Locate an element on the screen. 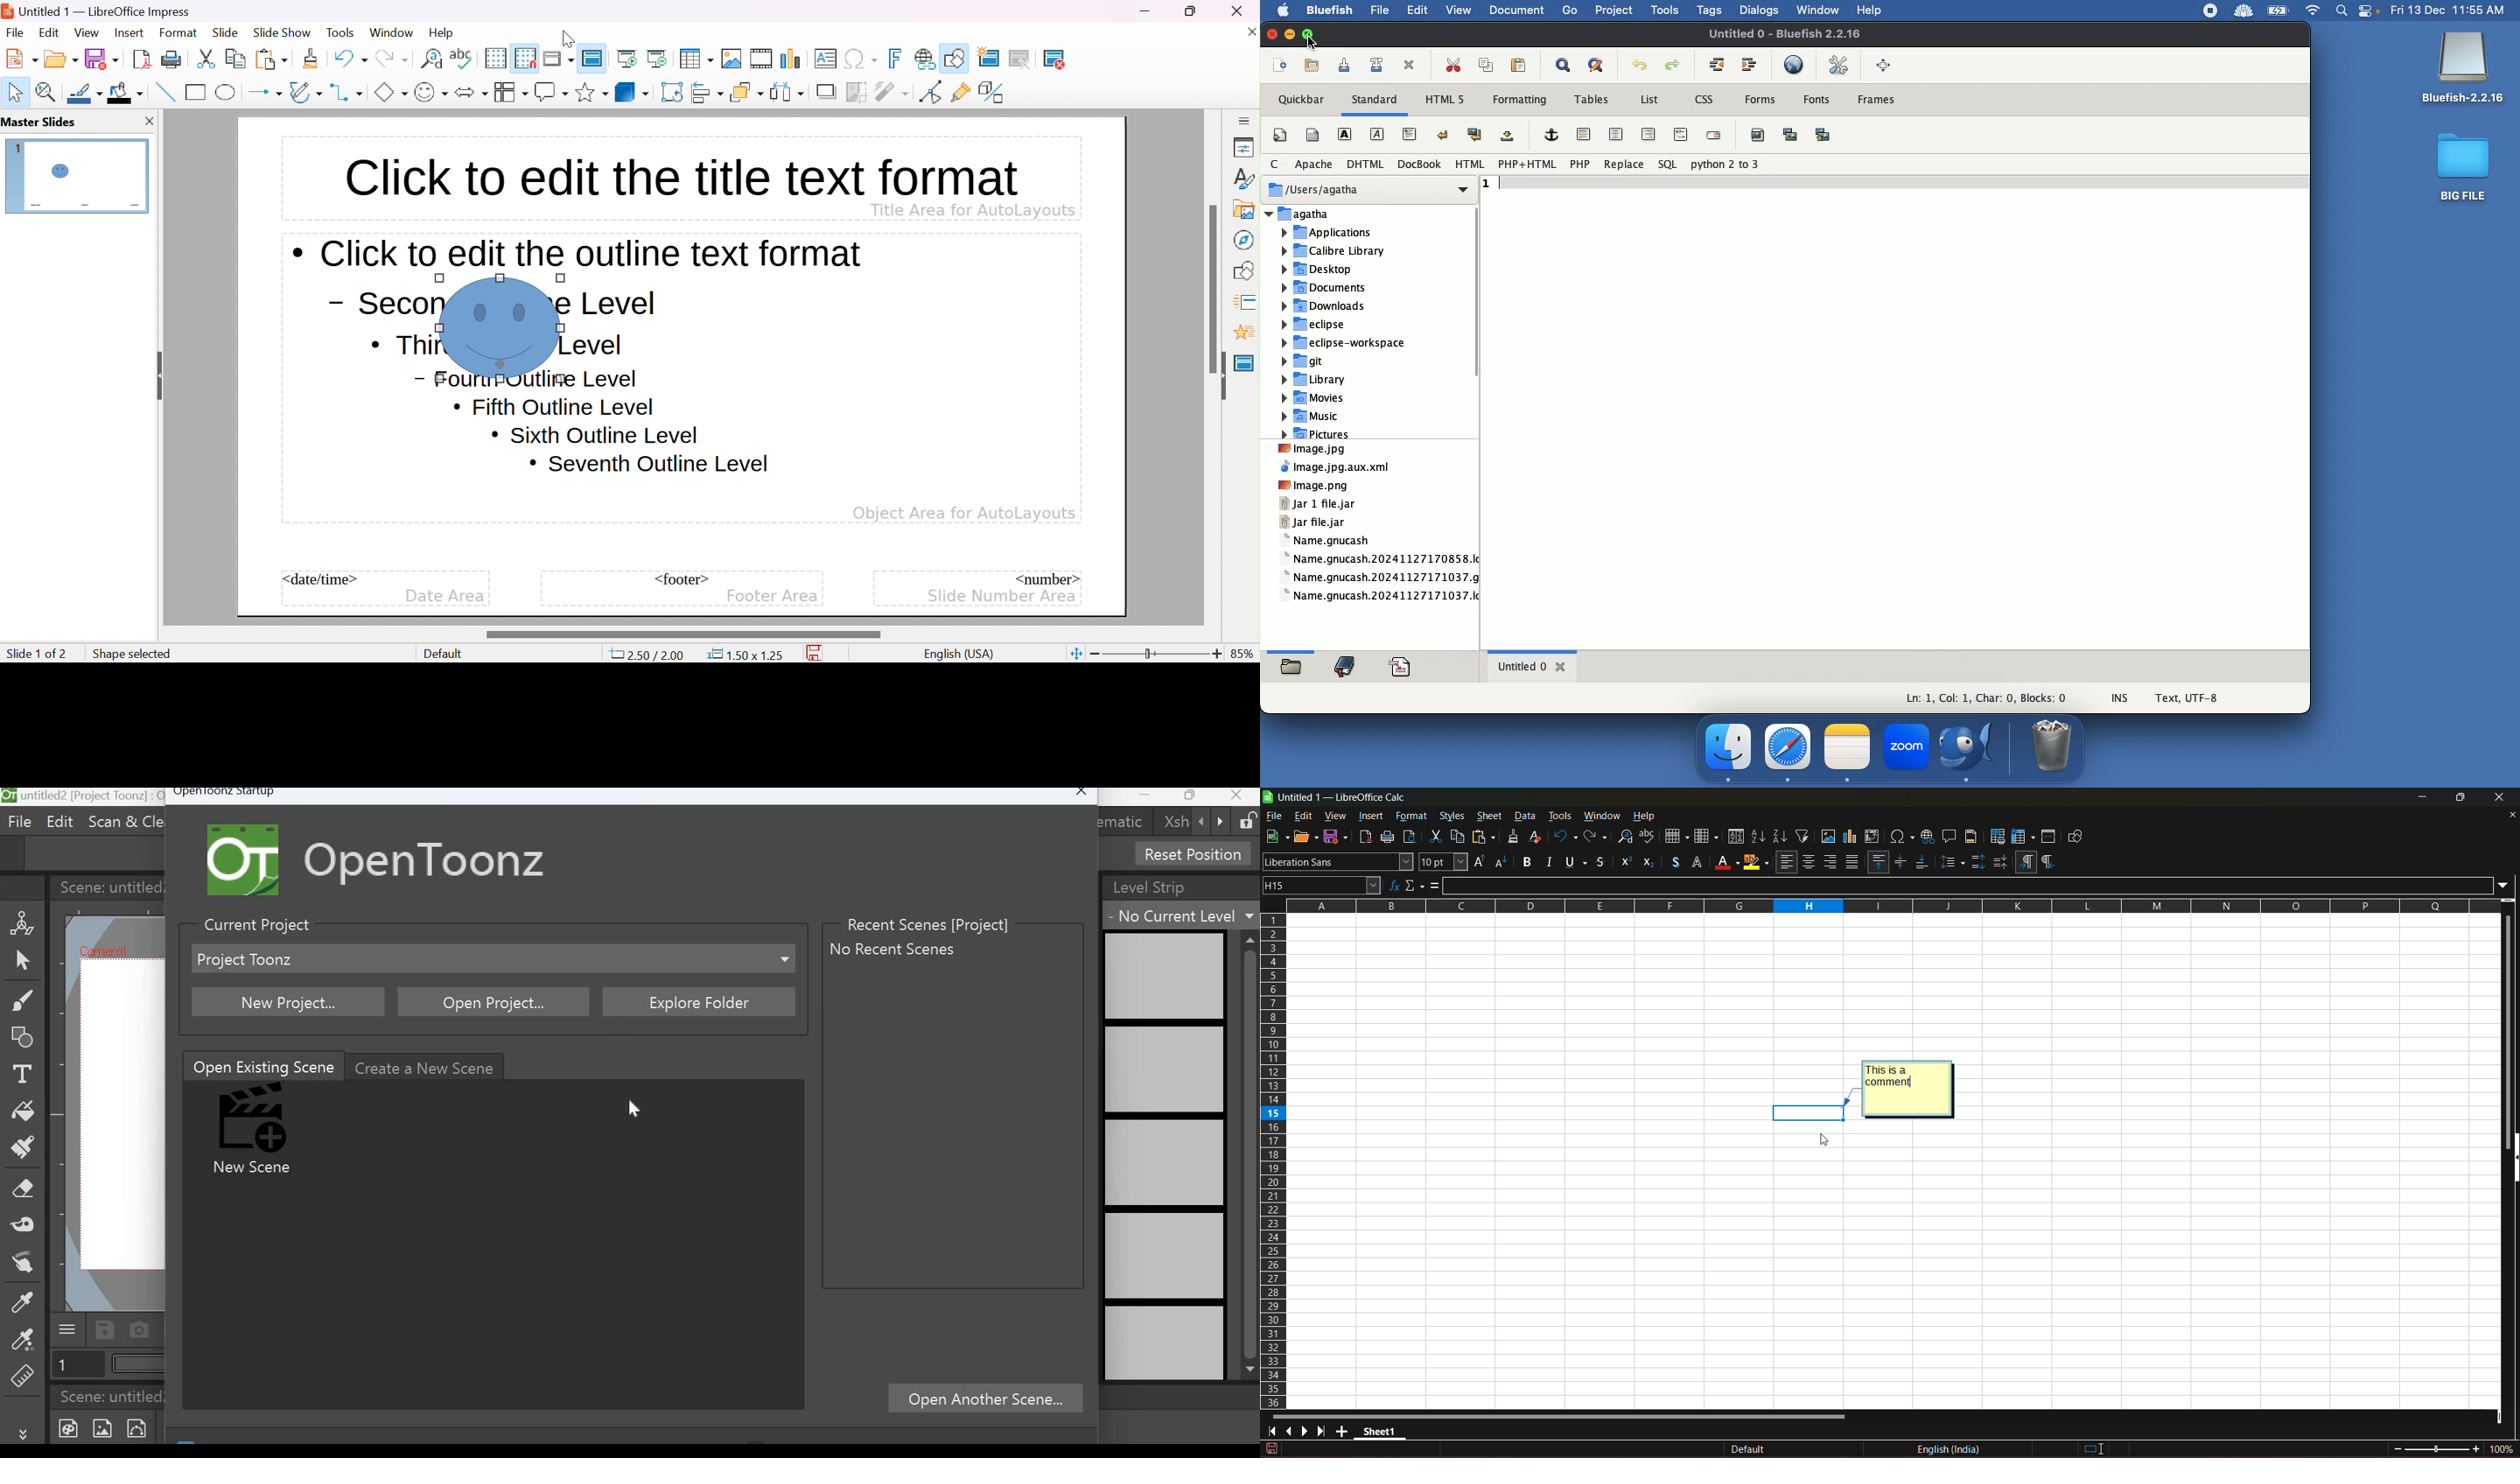  cursor is located at coordinates (1323, 43).